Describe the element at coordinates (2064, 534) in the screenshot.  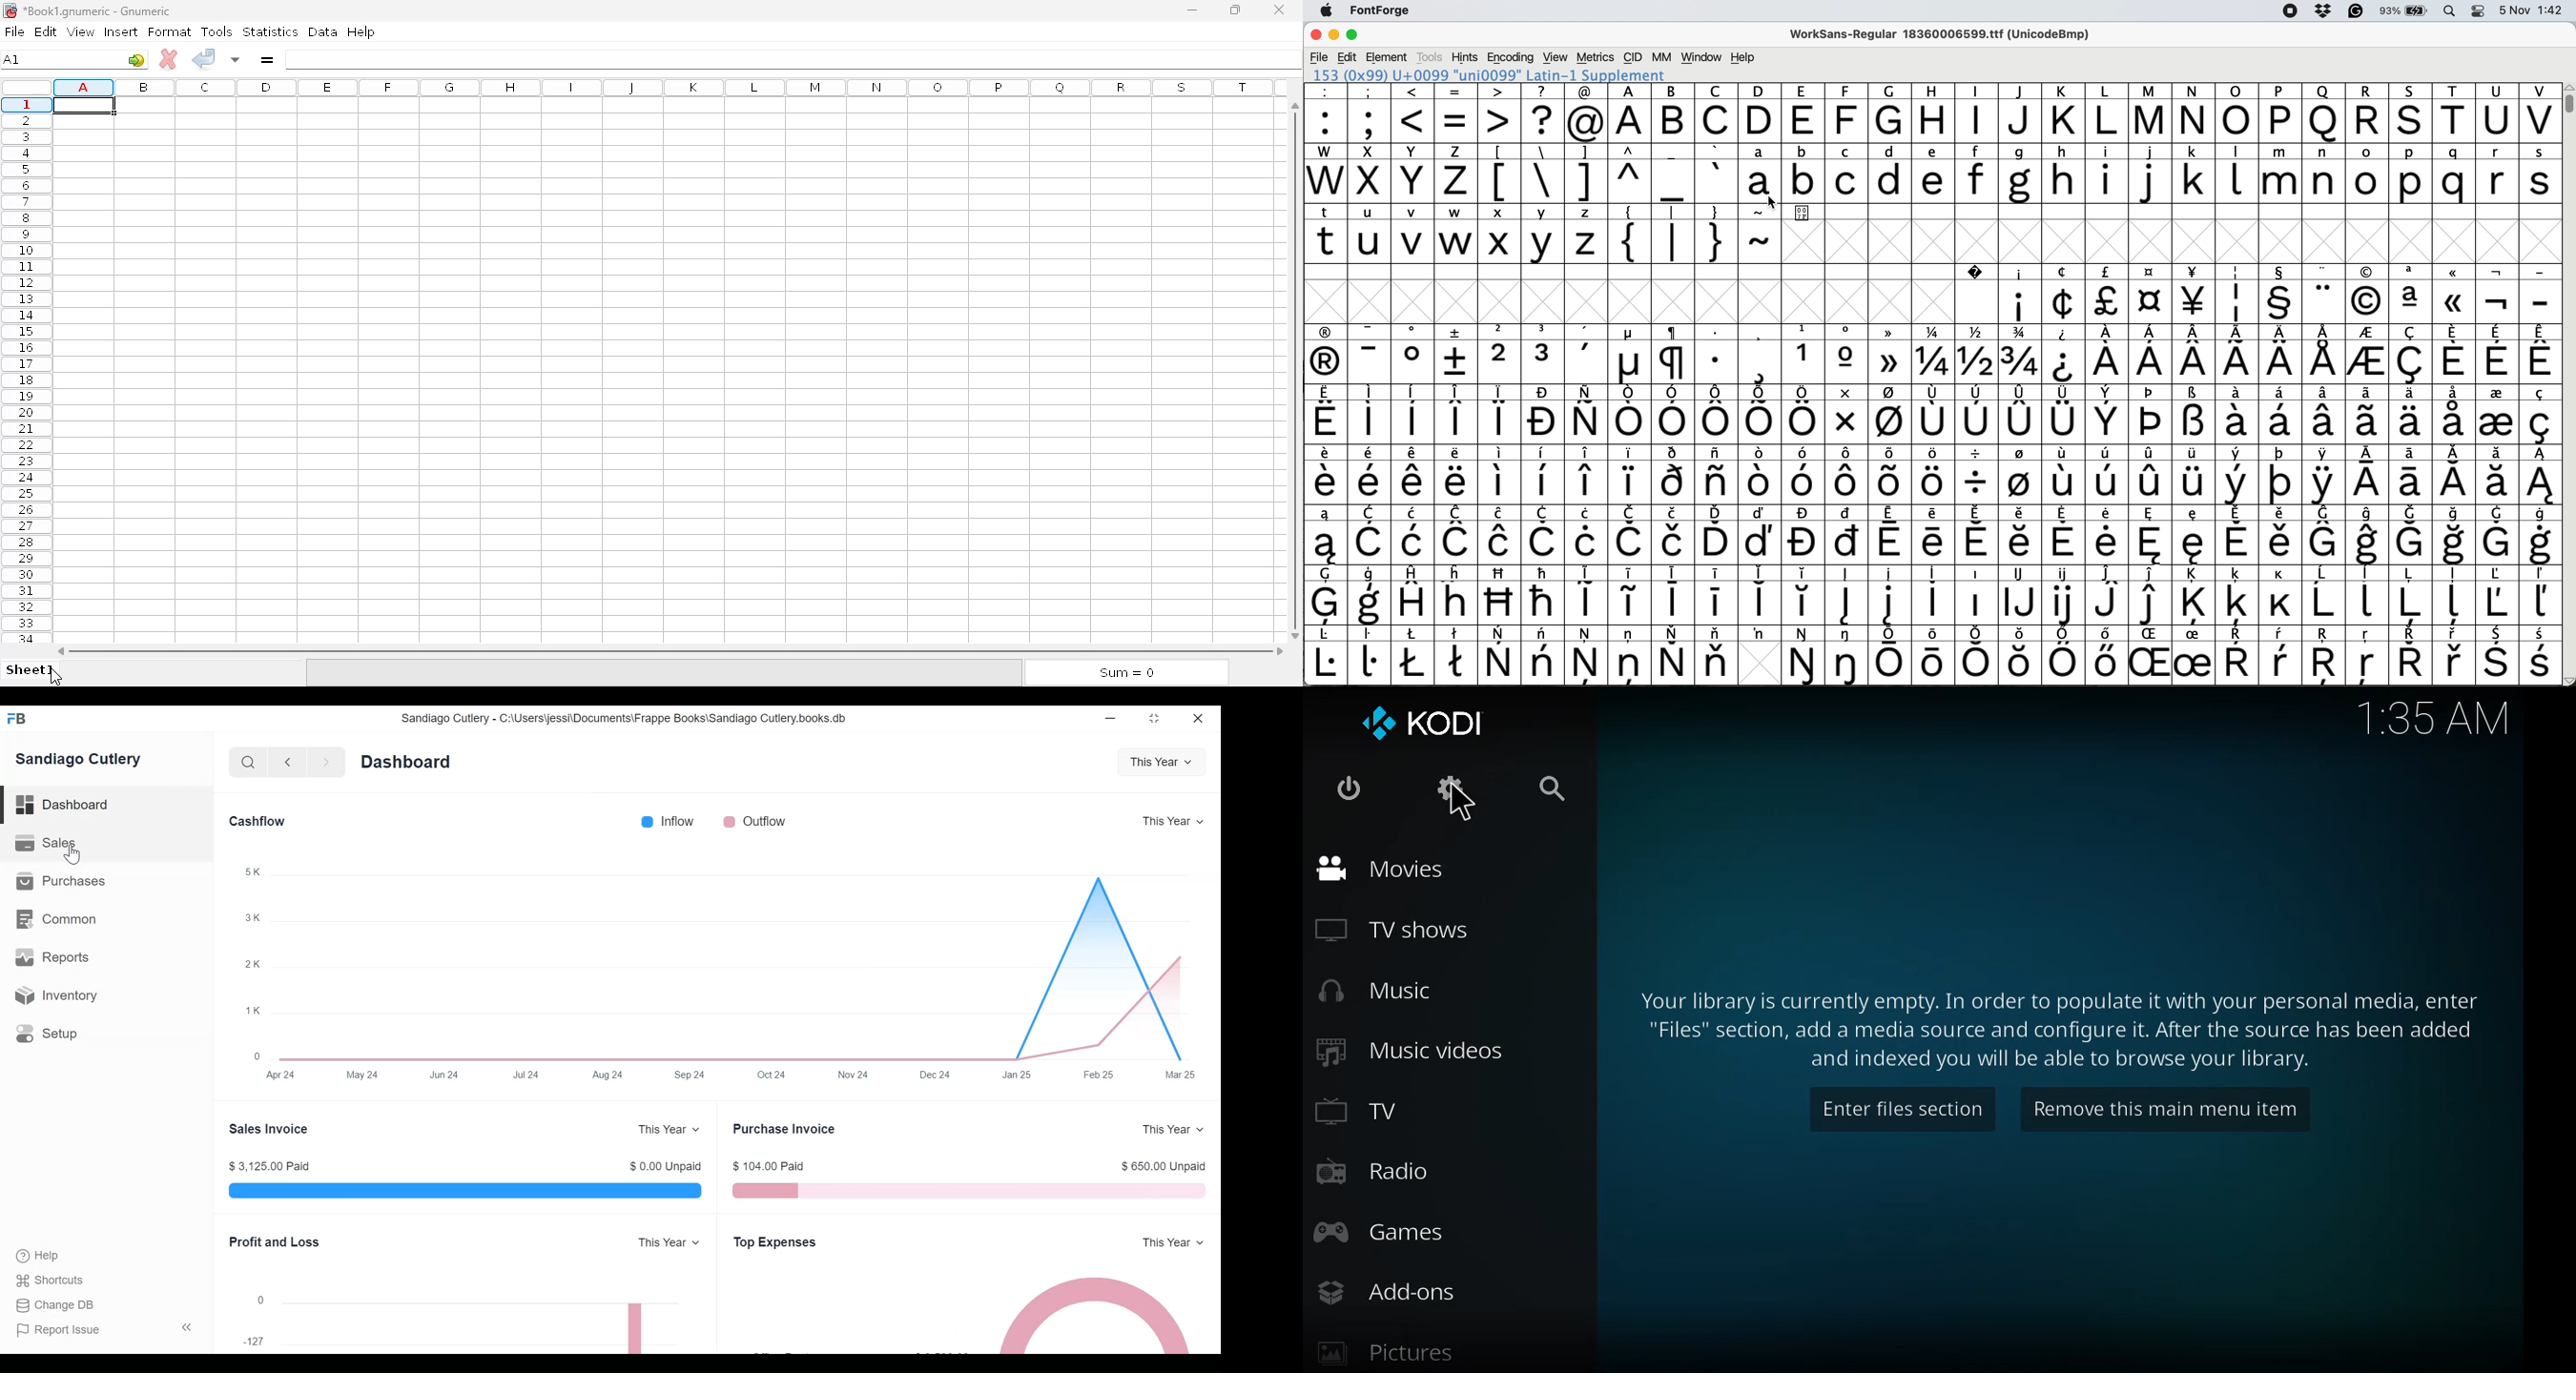
I see `symbol` at that location.